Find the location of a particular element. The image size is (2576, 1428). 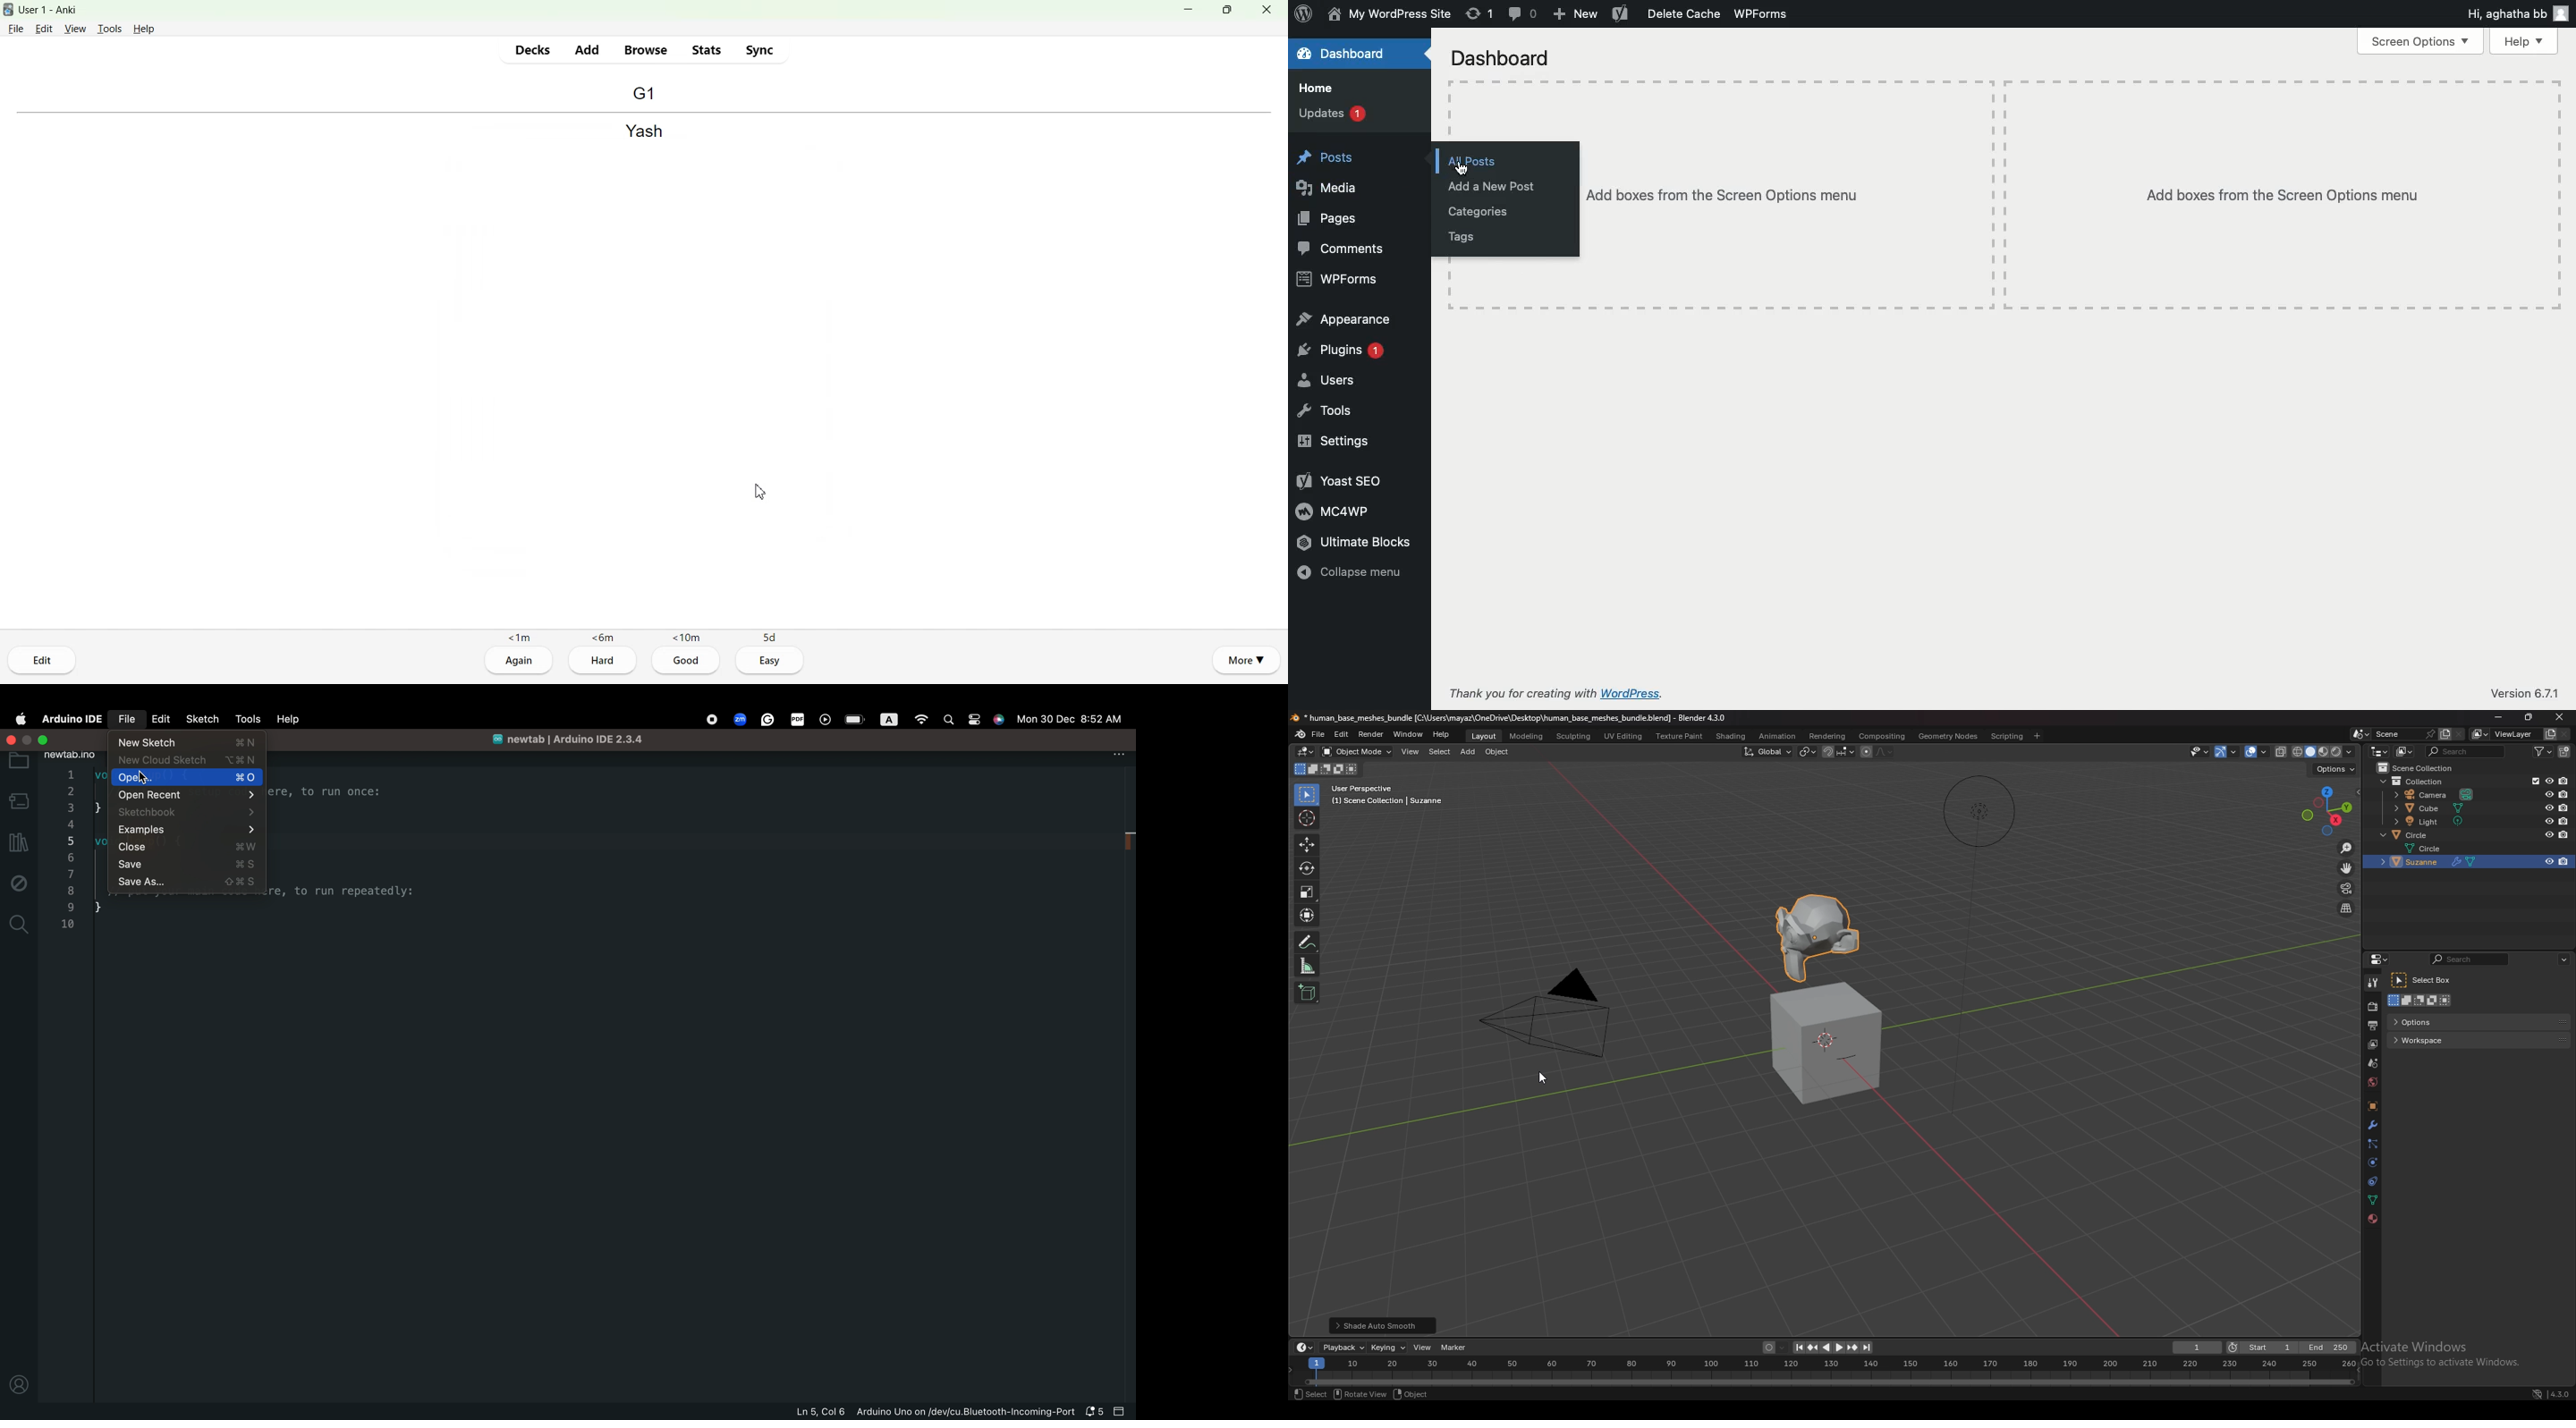

Collapse menu is located at coordinates (1349, 571).